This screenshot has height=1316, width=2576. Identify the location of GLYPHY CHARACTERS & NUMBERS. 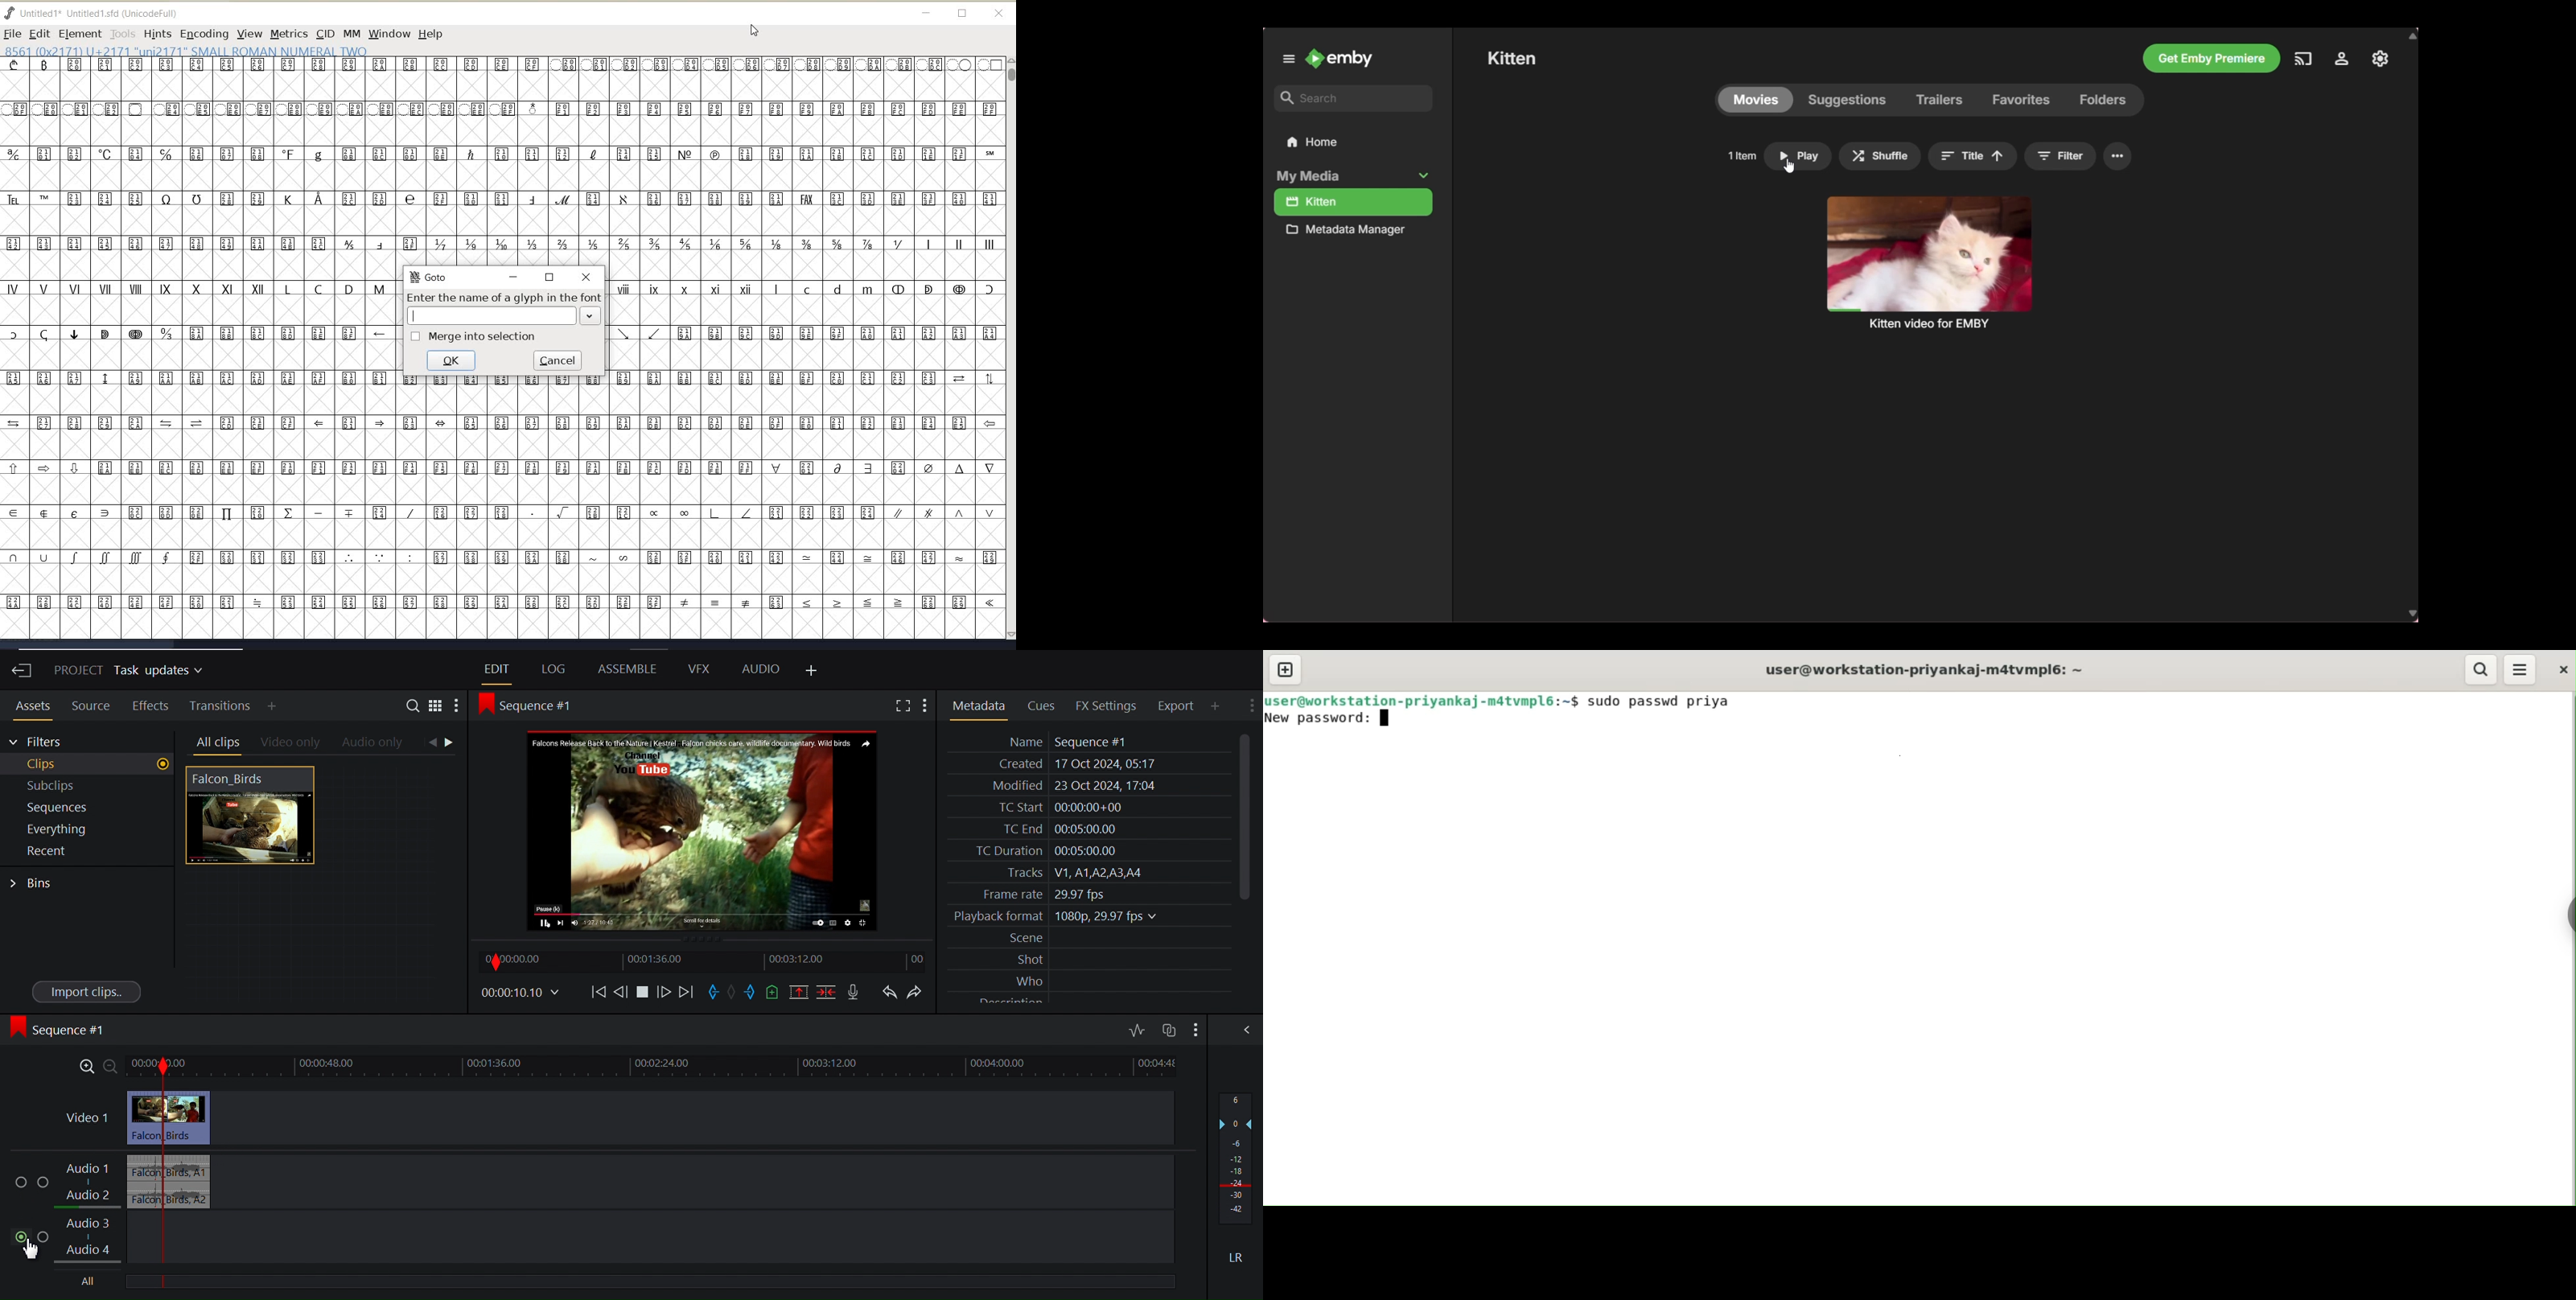
(500, 162).